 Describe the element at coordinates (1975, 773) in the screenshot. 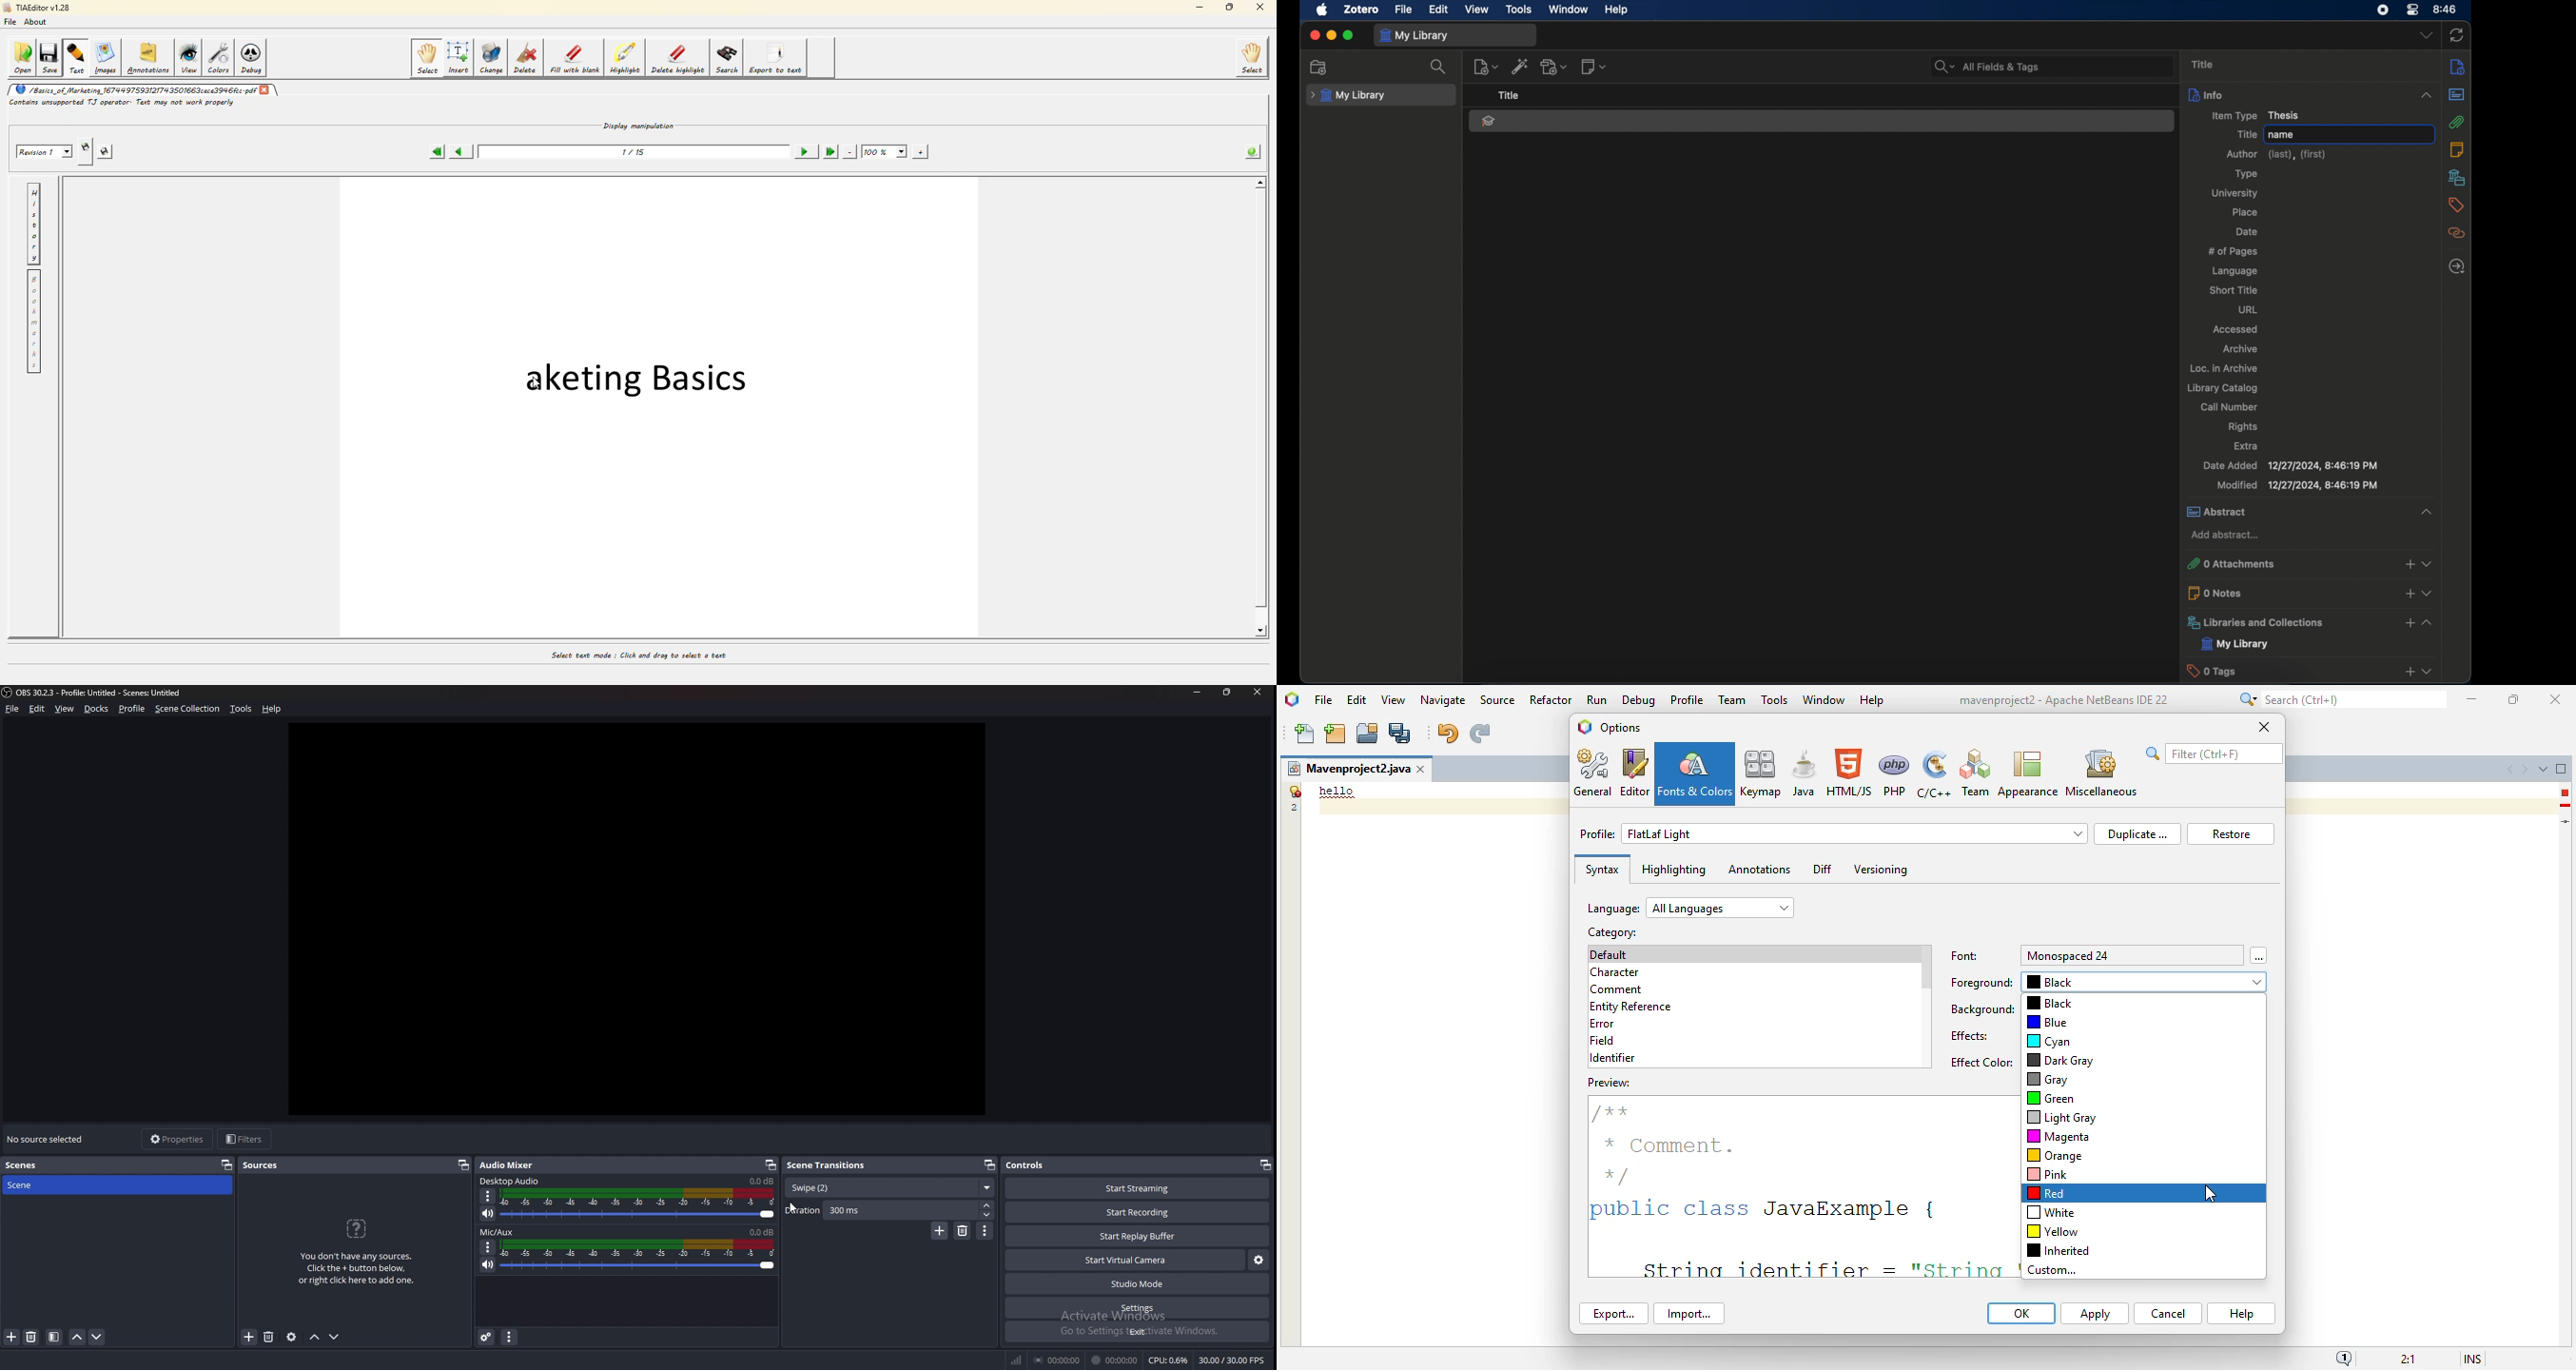

I see `Team` at that location.